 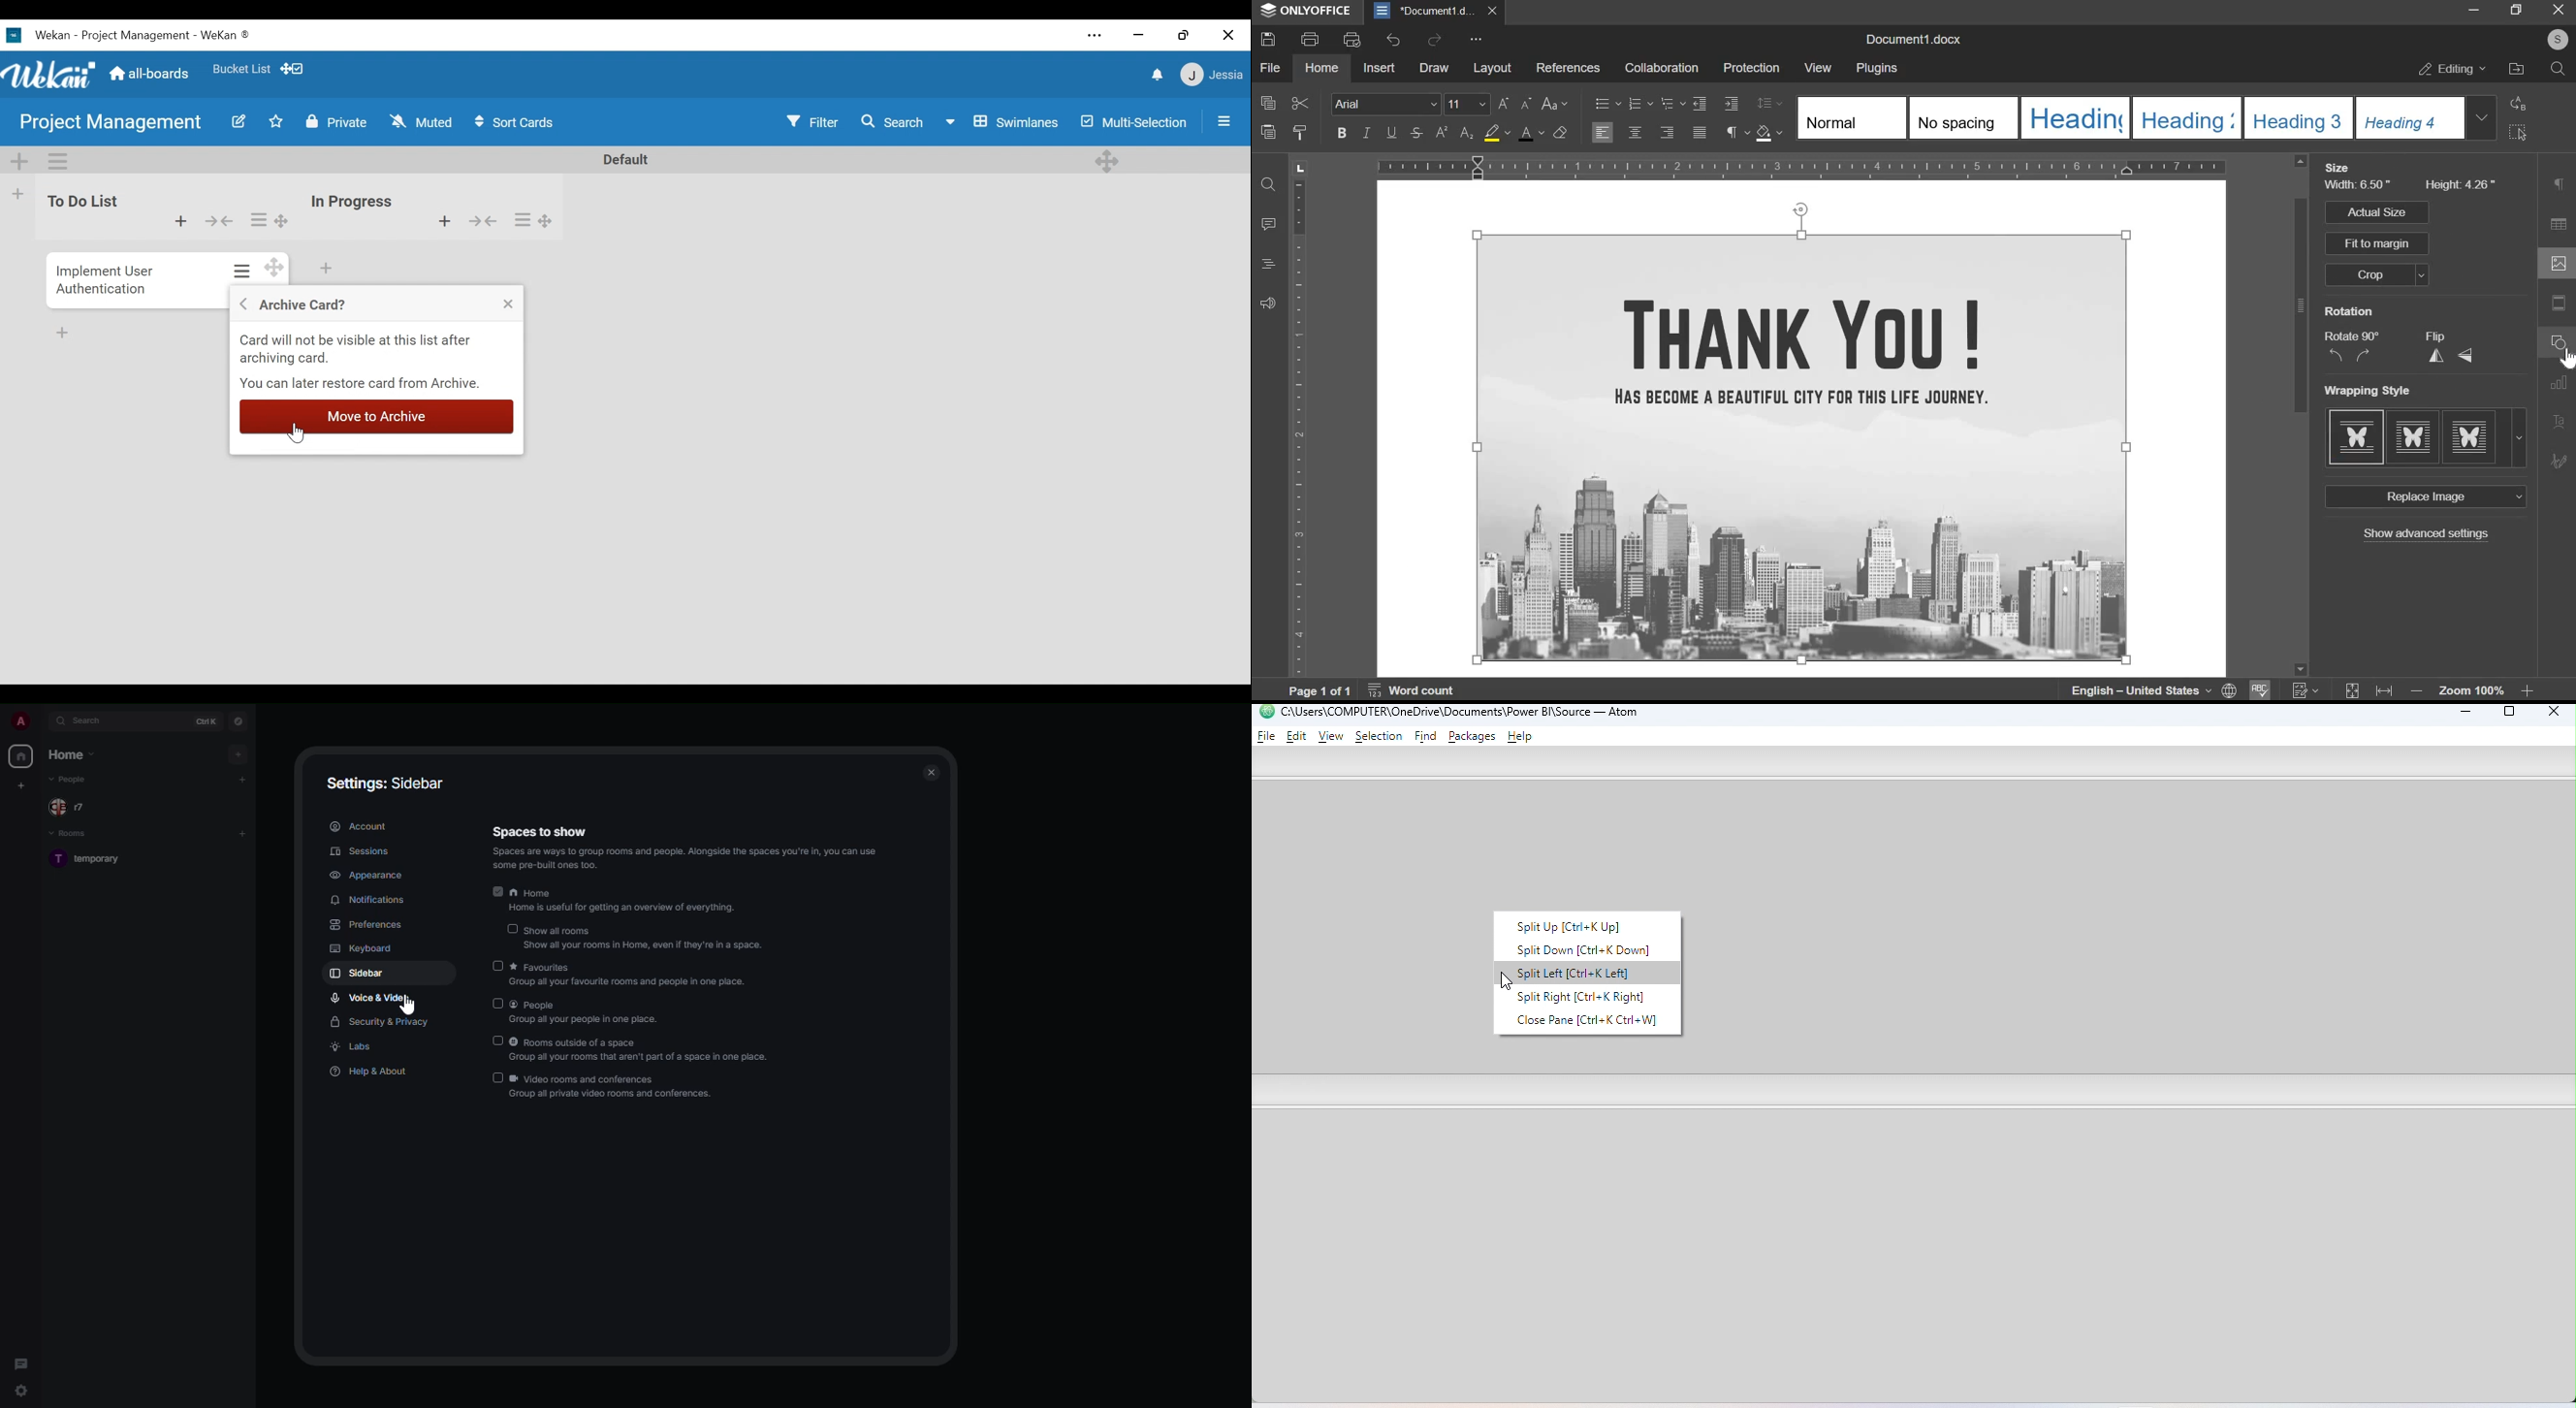 I want to click on drag, so click(x=272, y=270).